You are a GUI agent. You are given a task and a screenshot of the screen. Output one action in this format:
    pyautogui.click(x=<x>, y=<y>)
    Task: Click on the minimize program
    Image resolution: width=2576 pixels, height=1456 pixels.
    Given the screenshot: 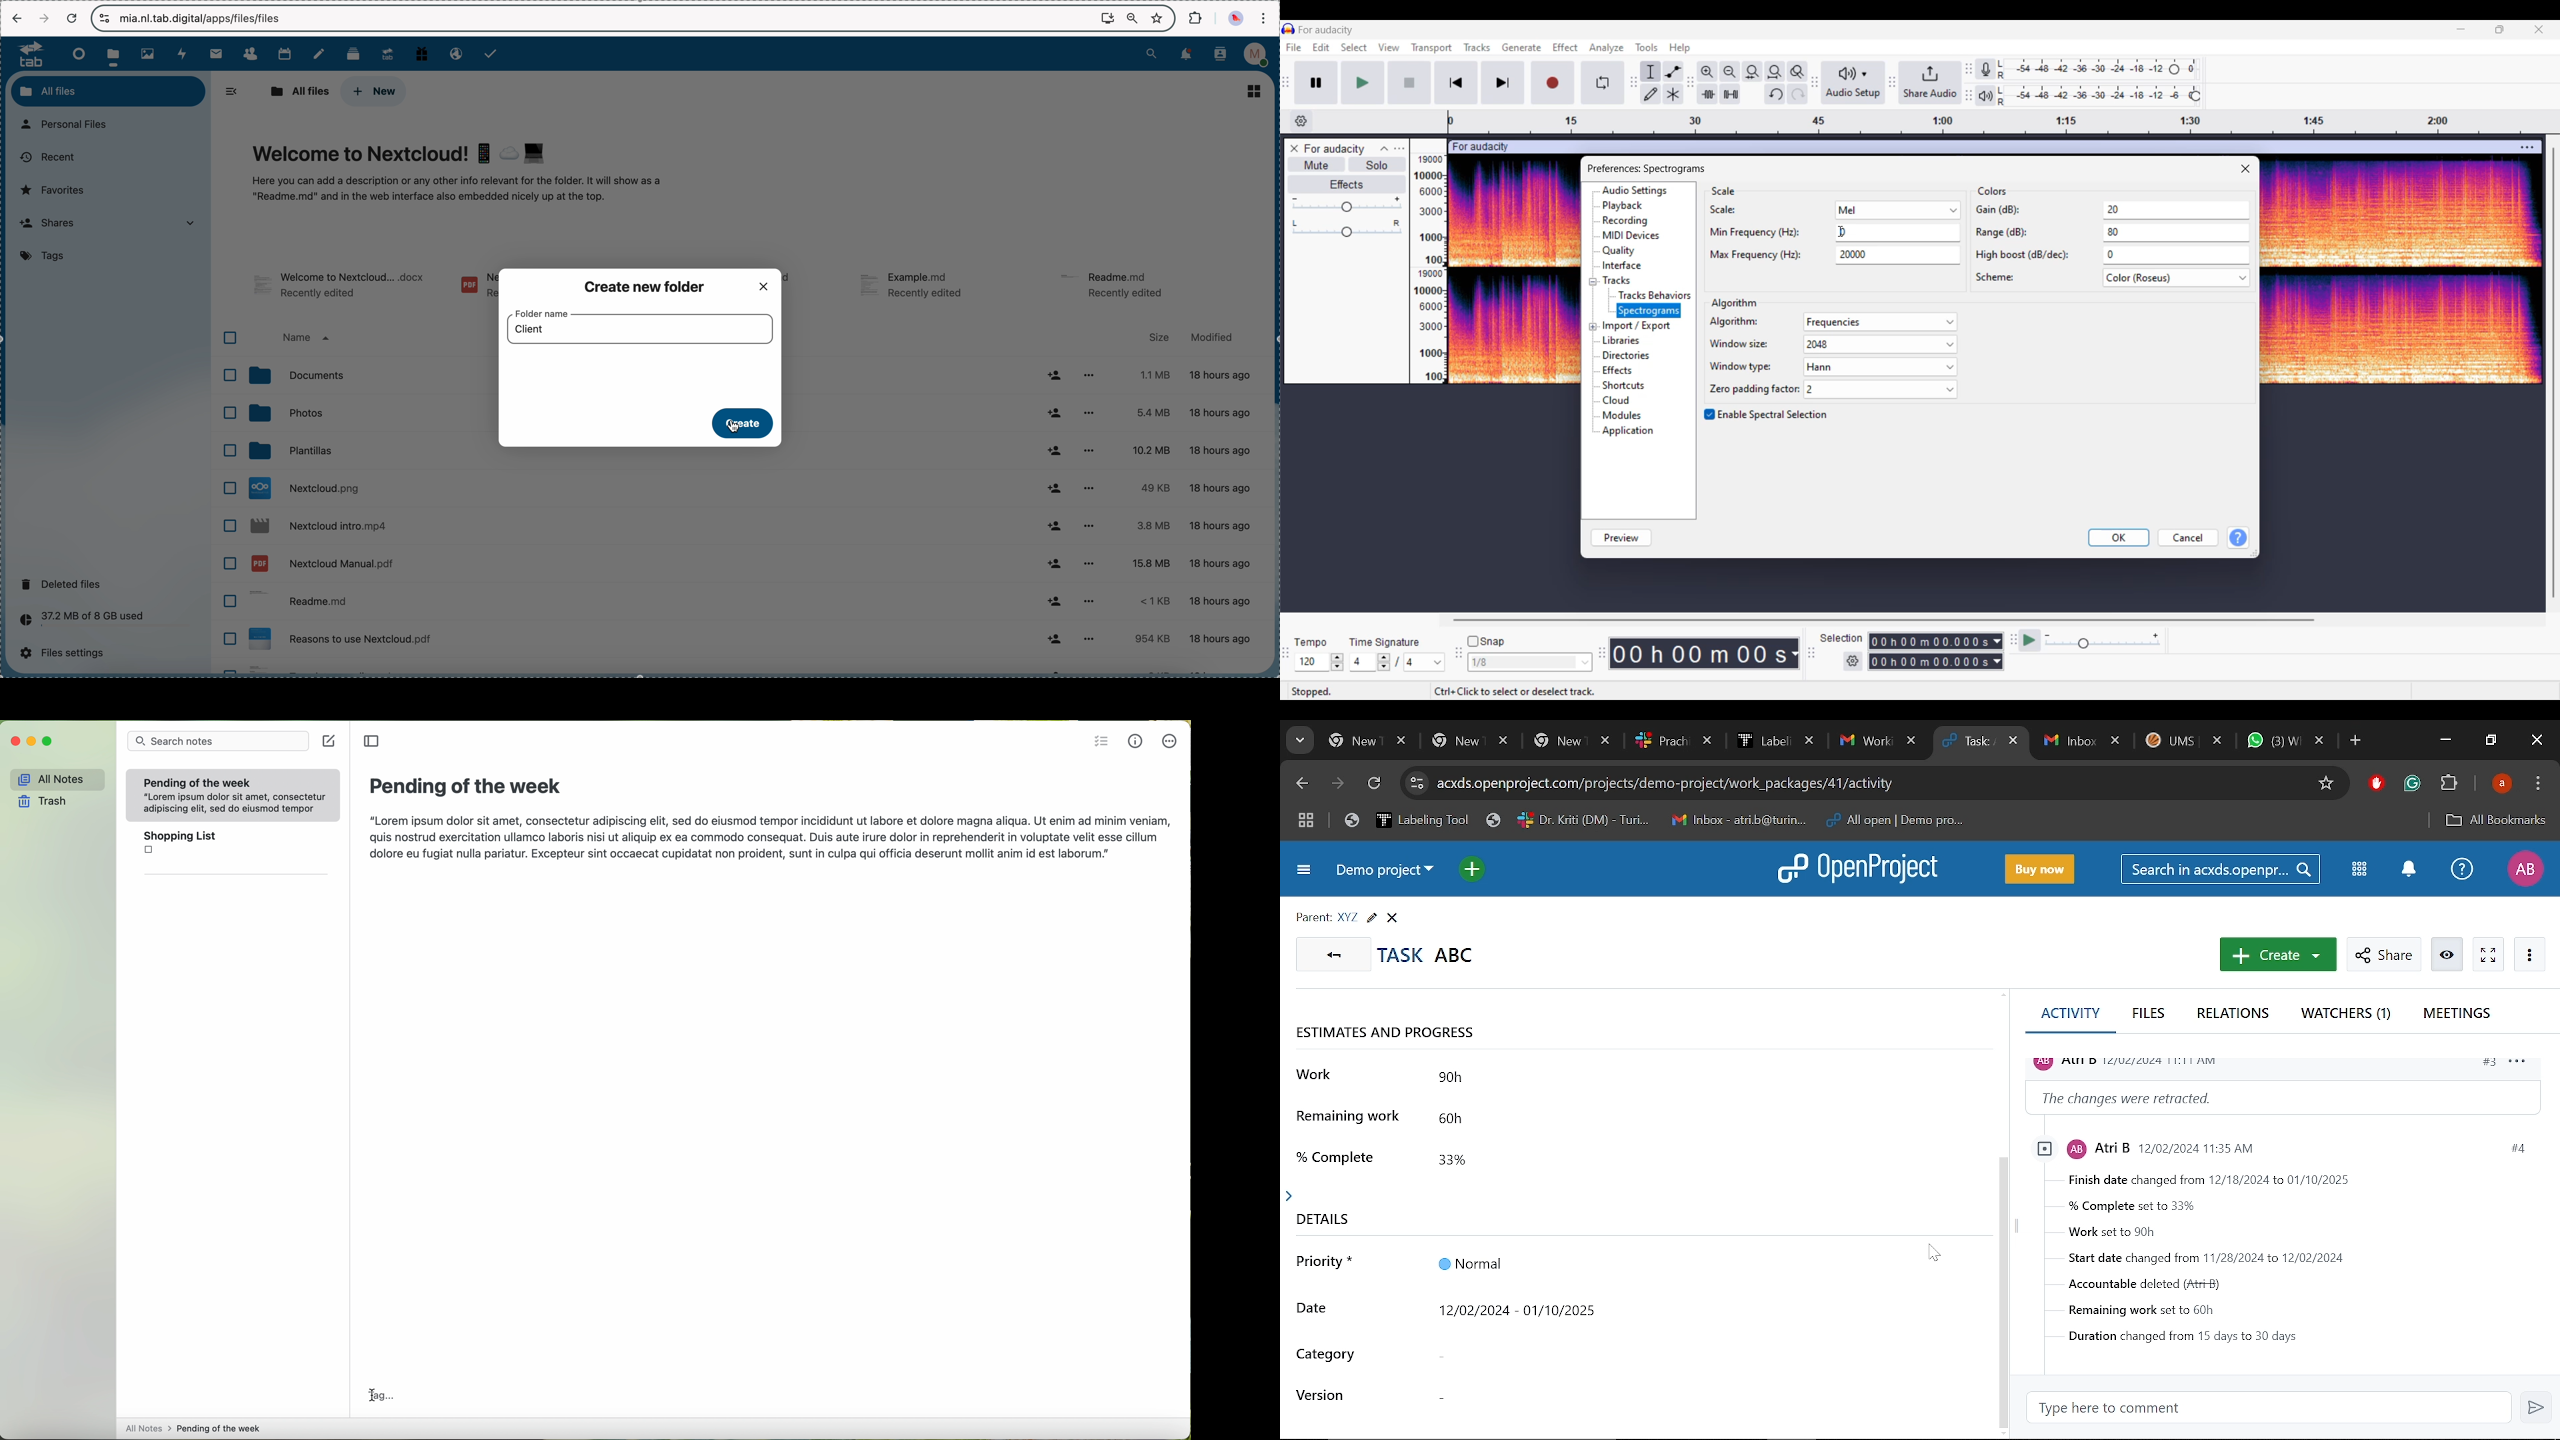 What is the action you would take?
    pyautogui.click(x=32, y=742)
    